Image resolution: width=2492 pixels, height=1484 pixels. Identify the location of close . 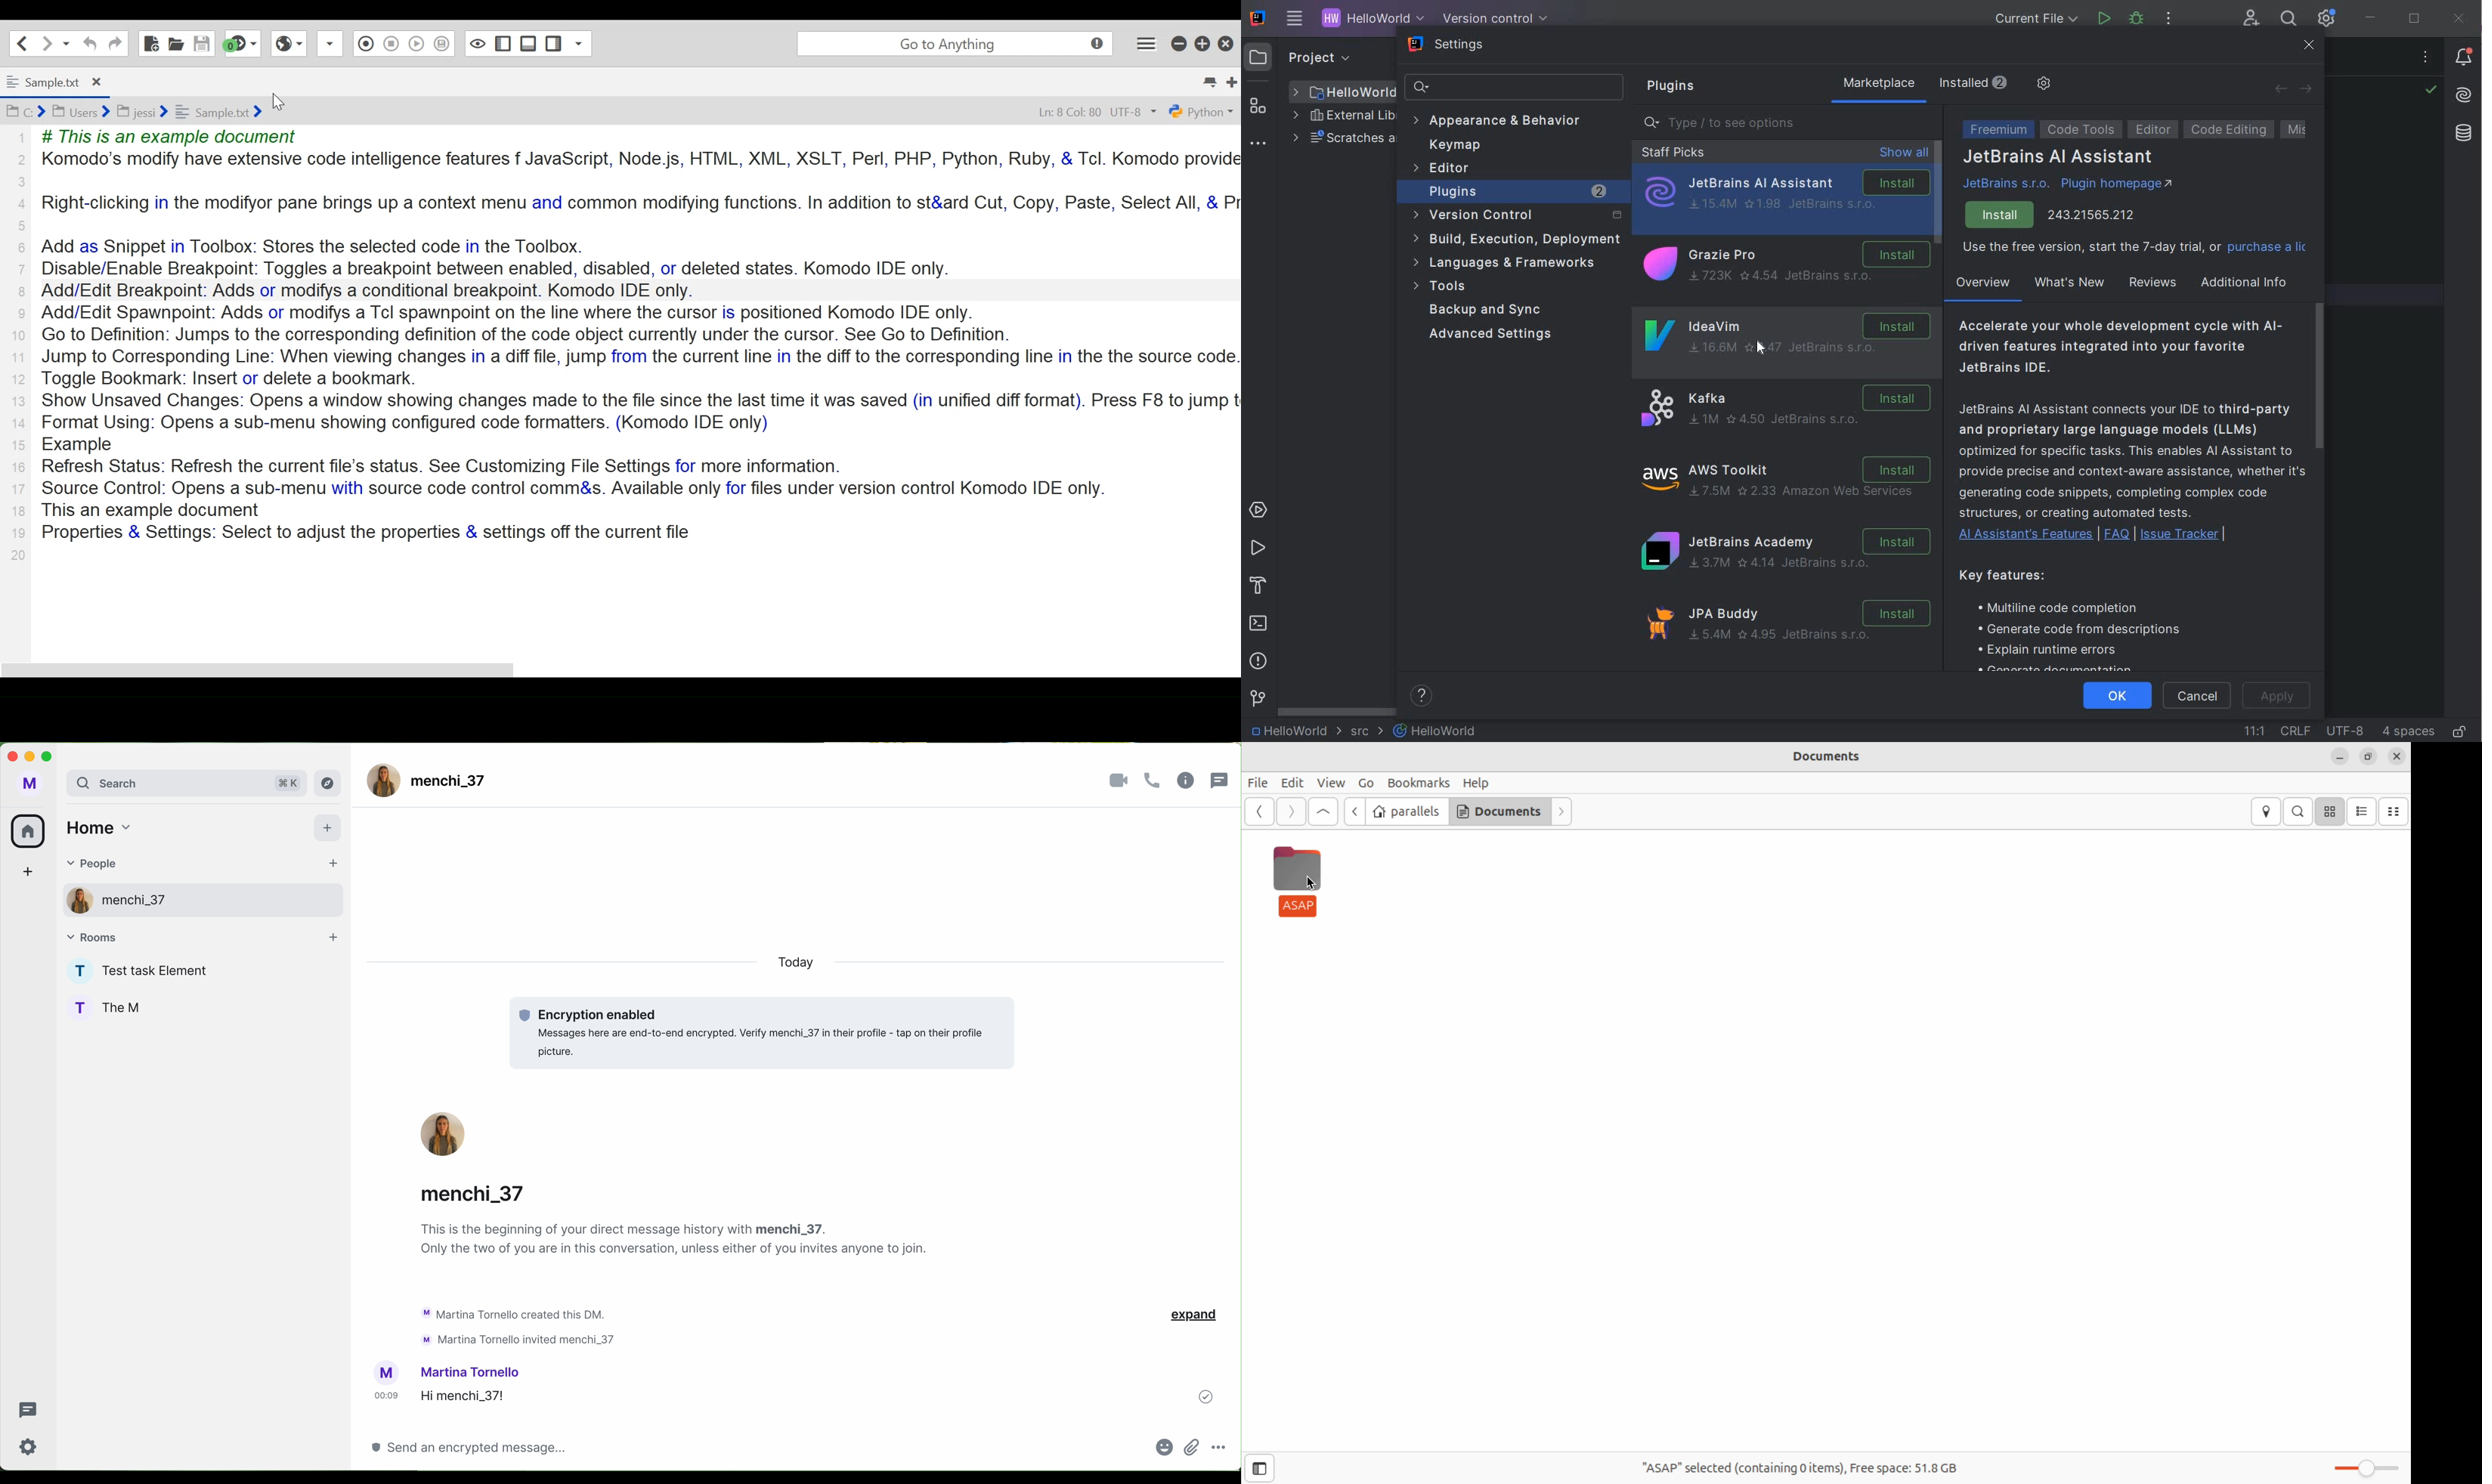
(11, 755).